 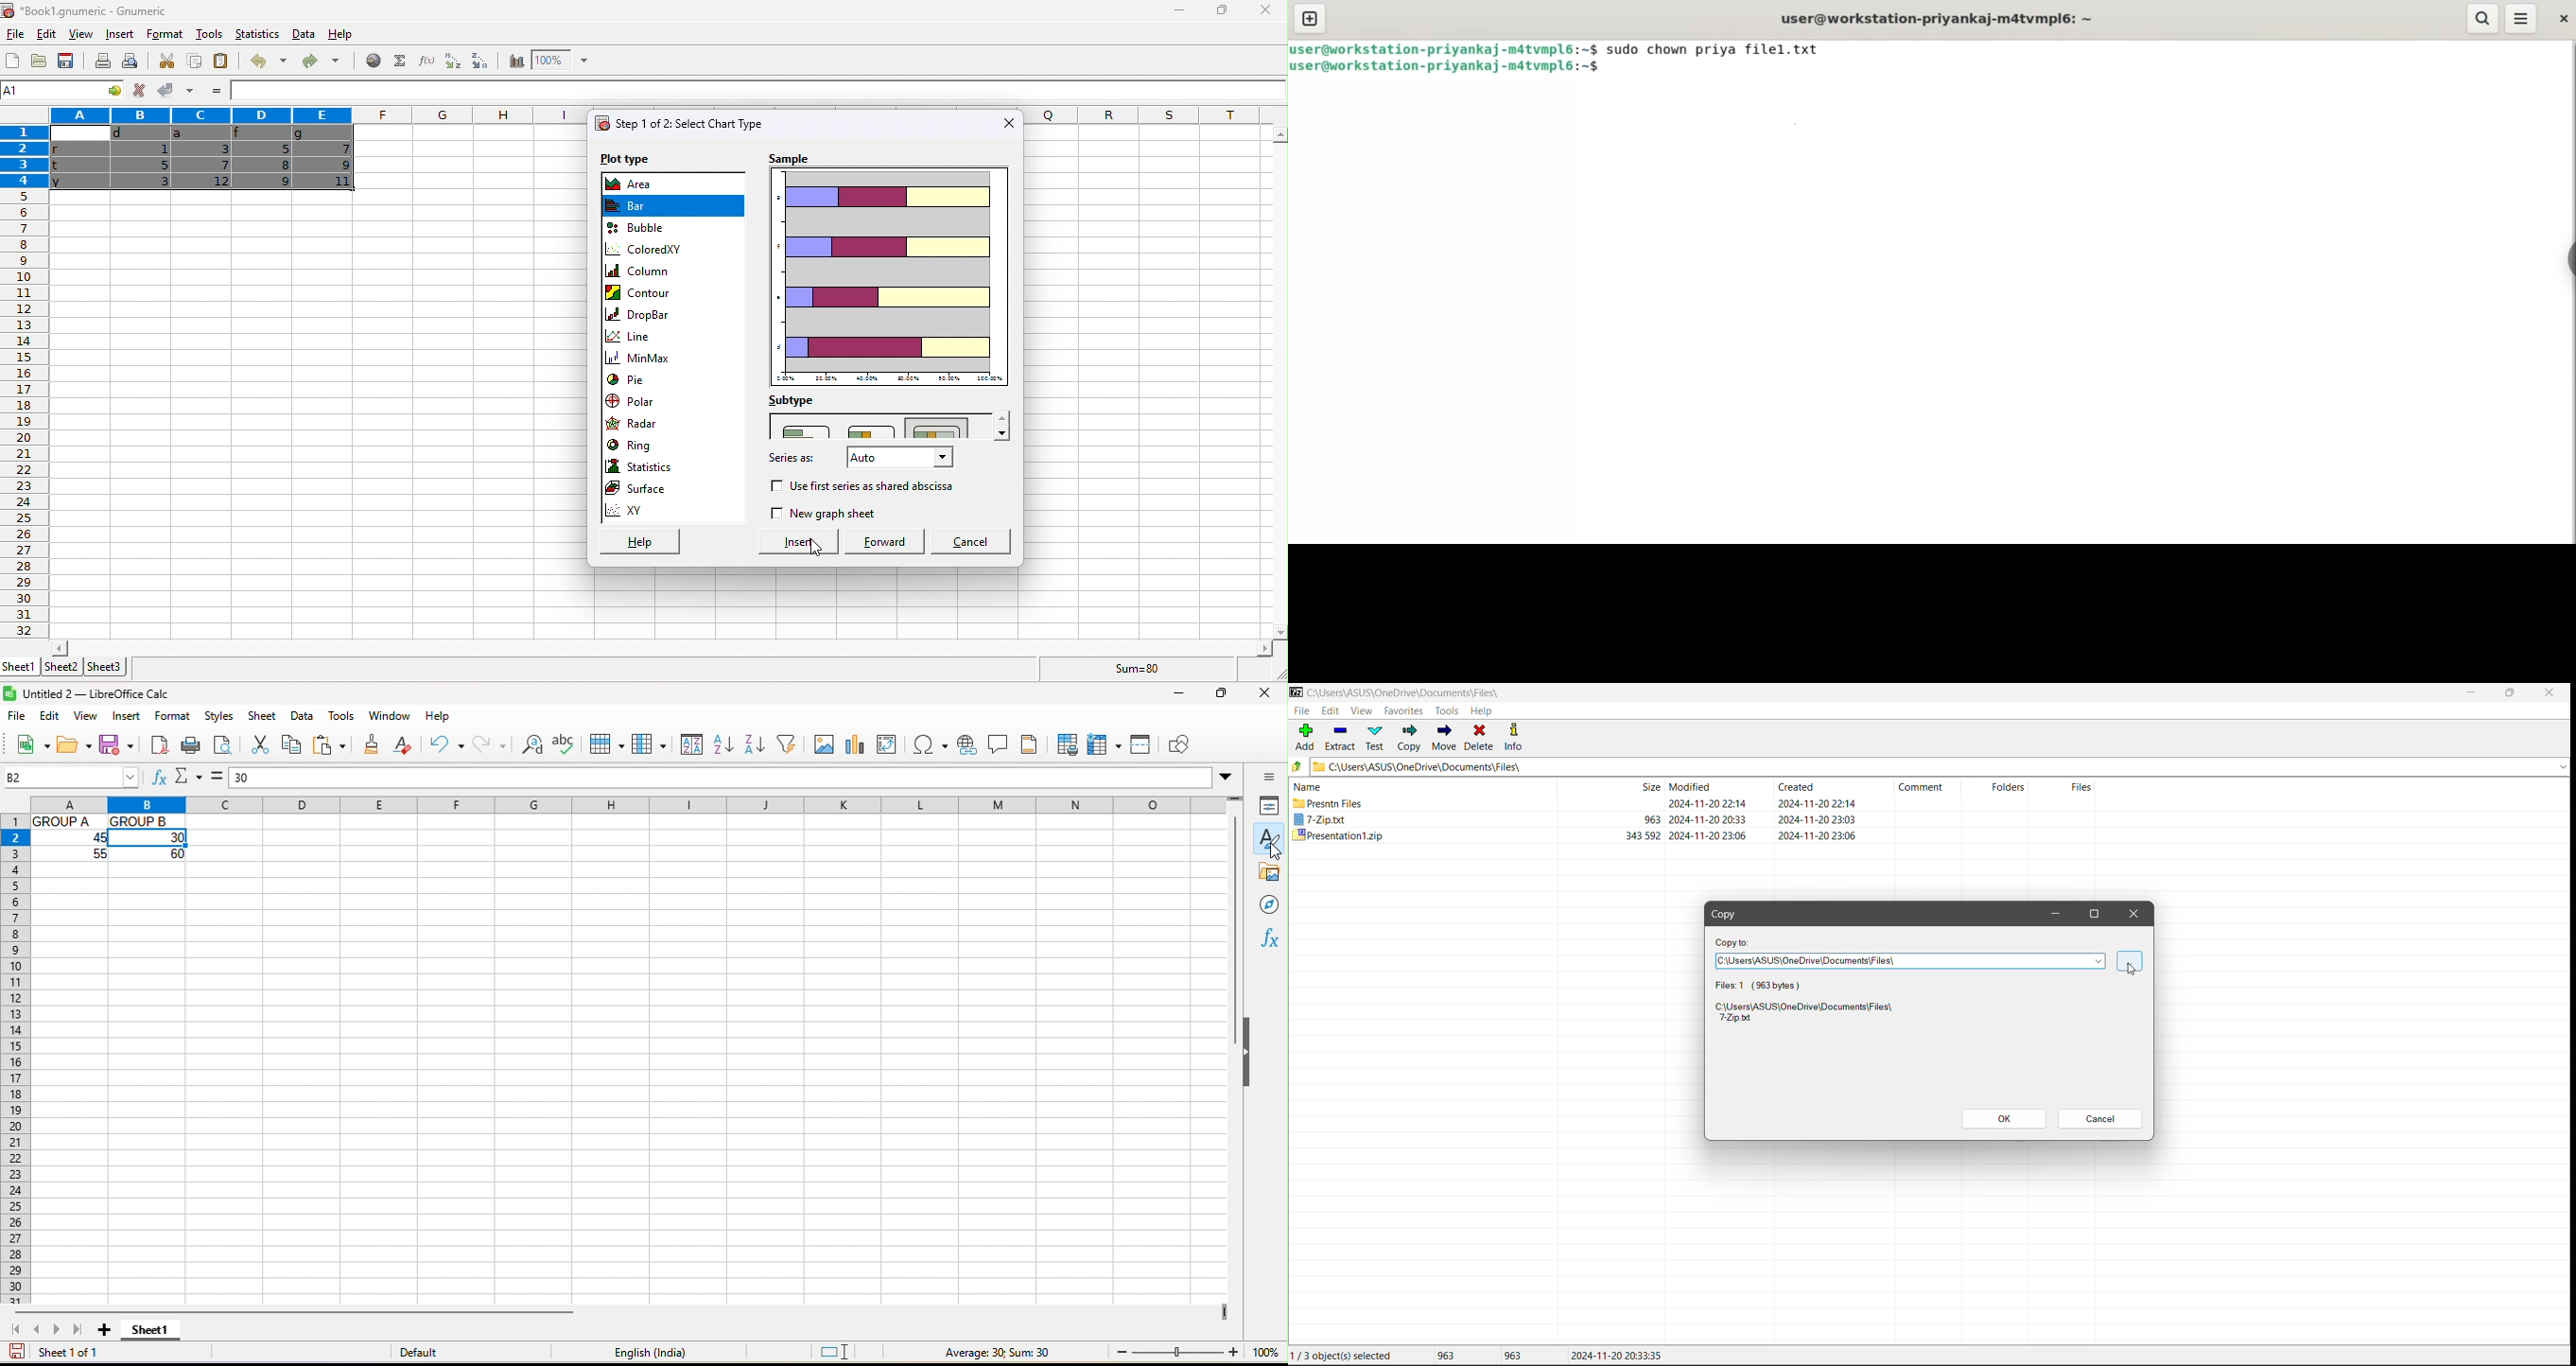 I want to click on View, so click(x=1362, y=712).